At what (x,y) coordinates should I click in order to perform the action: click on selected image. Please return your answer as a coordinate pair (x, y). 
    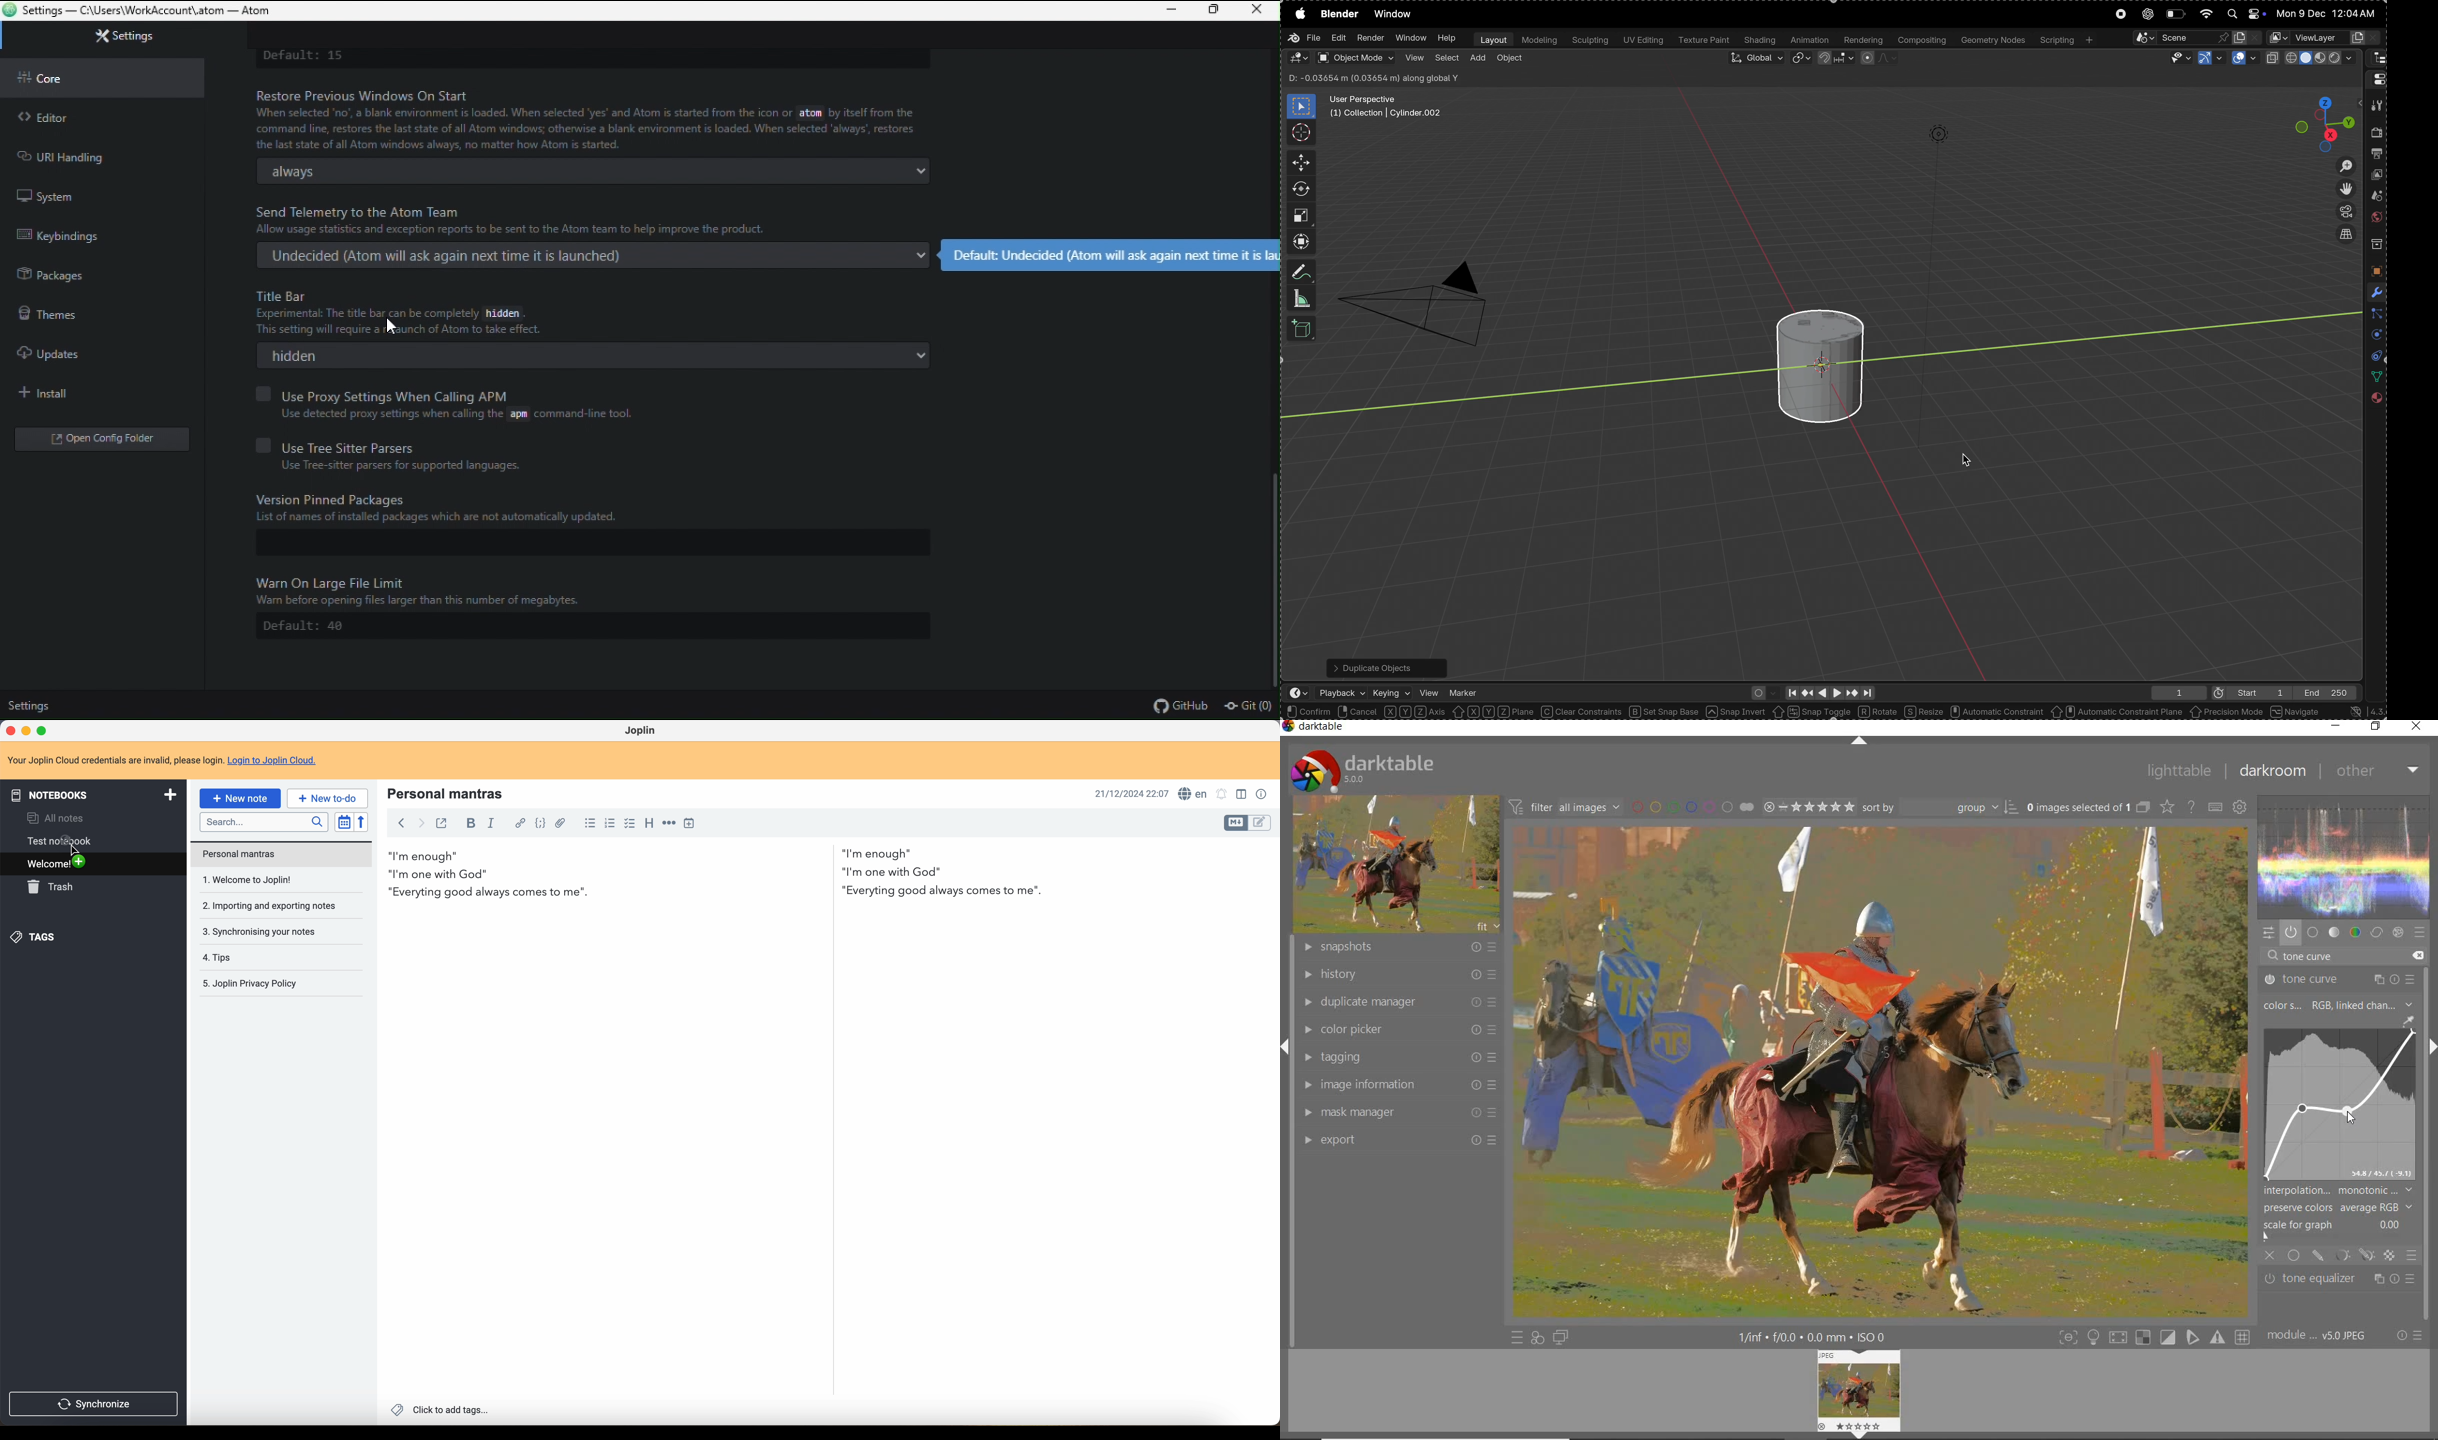
    Looking at the image, I should click on (1879, 1071).